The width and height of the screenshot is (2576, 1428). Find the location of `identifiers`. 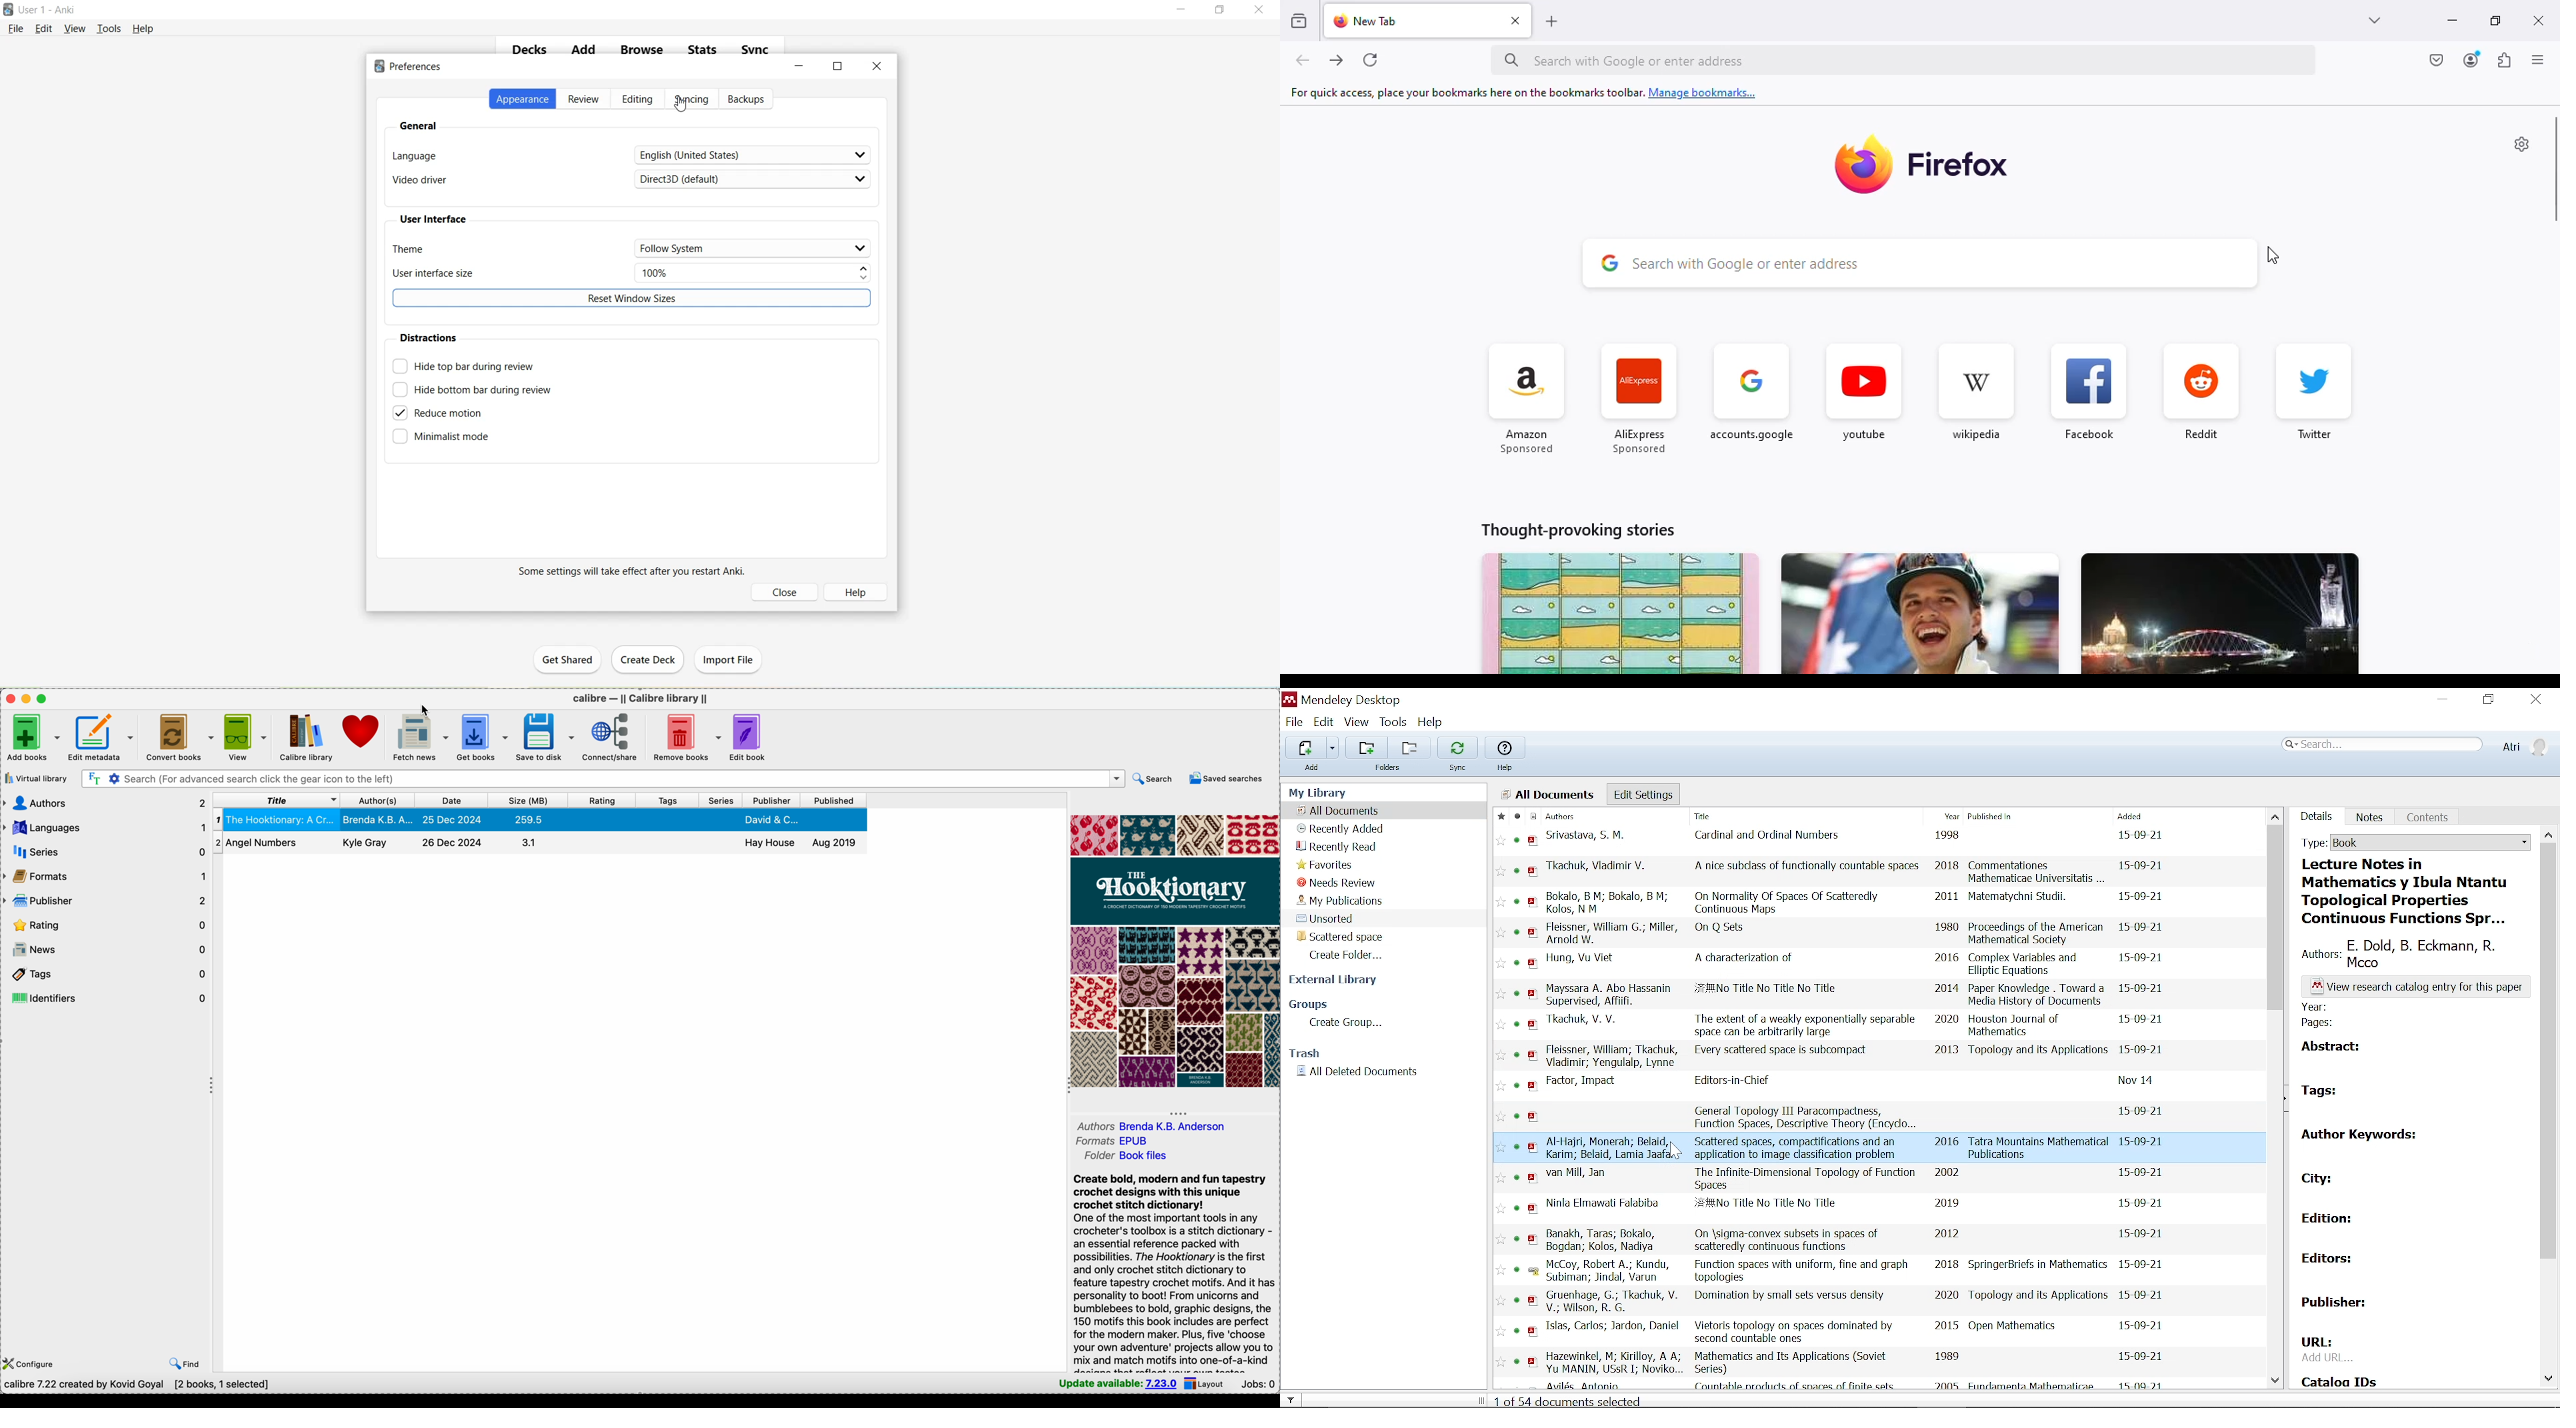

identifiers is located at coordinates (108, 996).